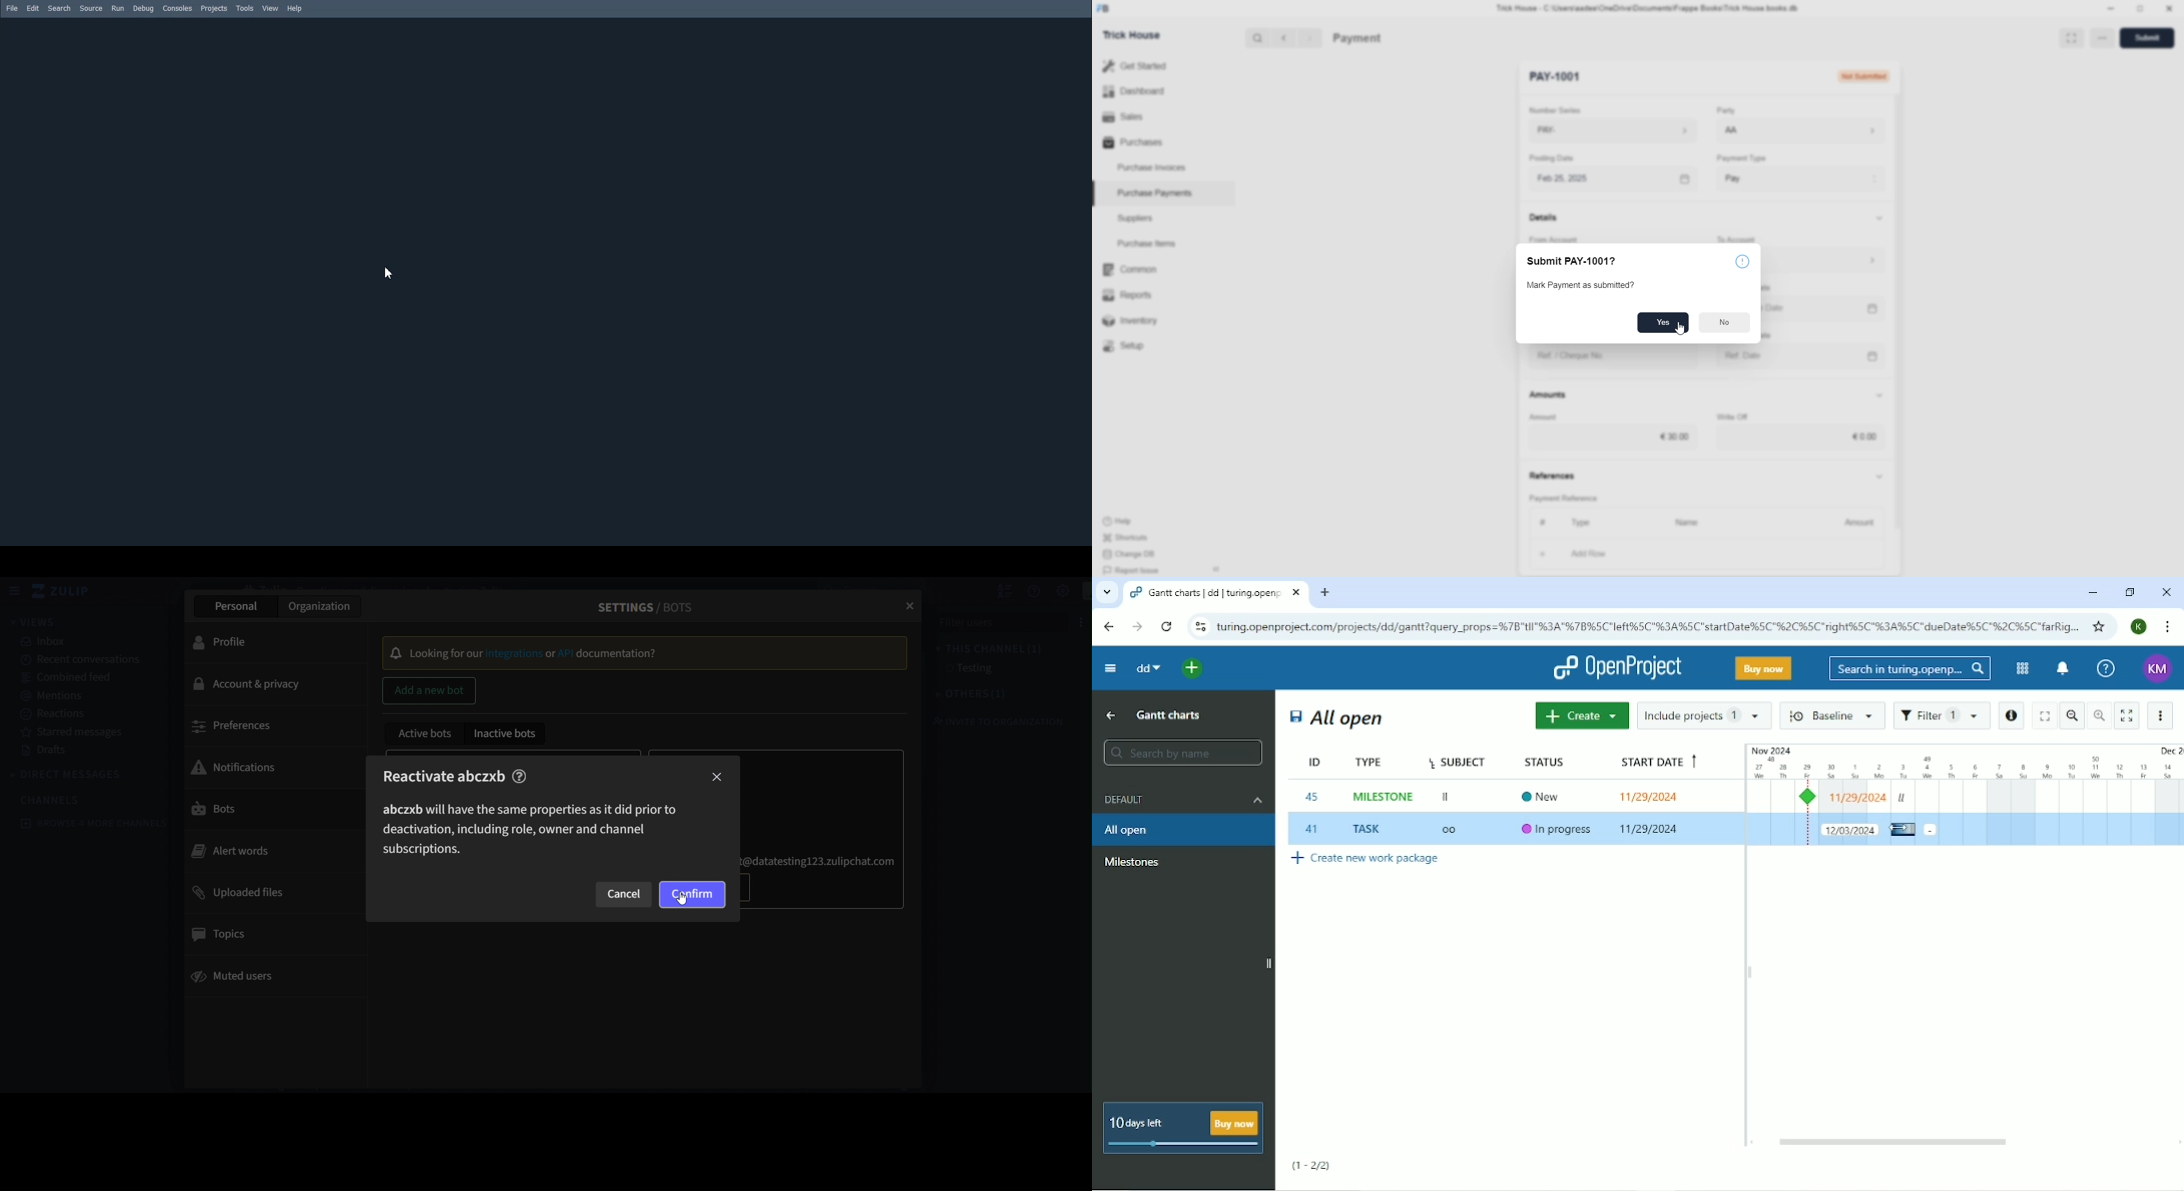 The image size is (2184, 1204). Describe the element at coordinates (295, 9) in the screenshot. I see `Help` at that location.